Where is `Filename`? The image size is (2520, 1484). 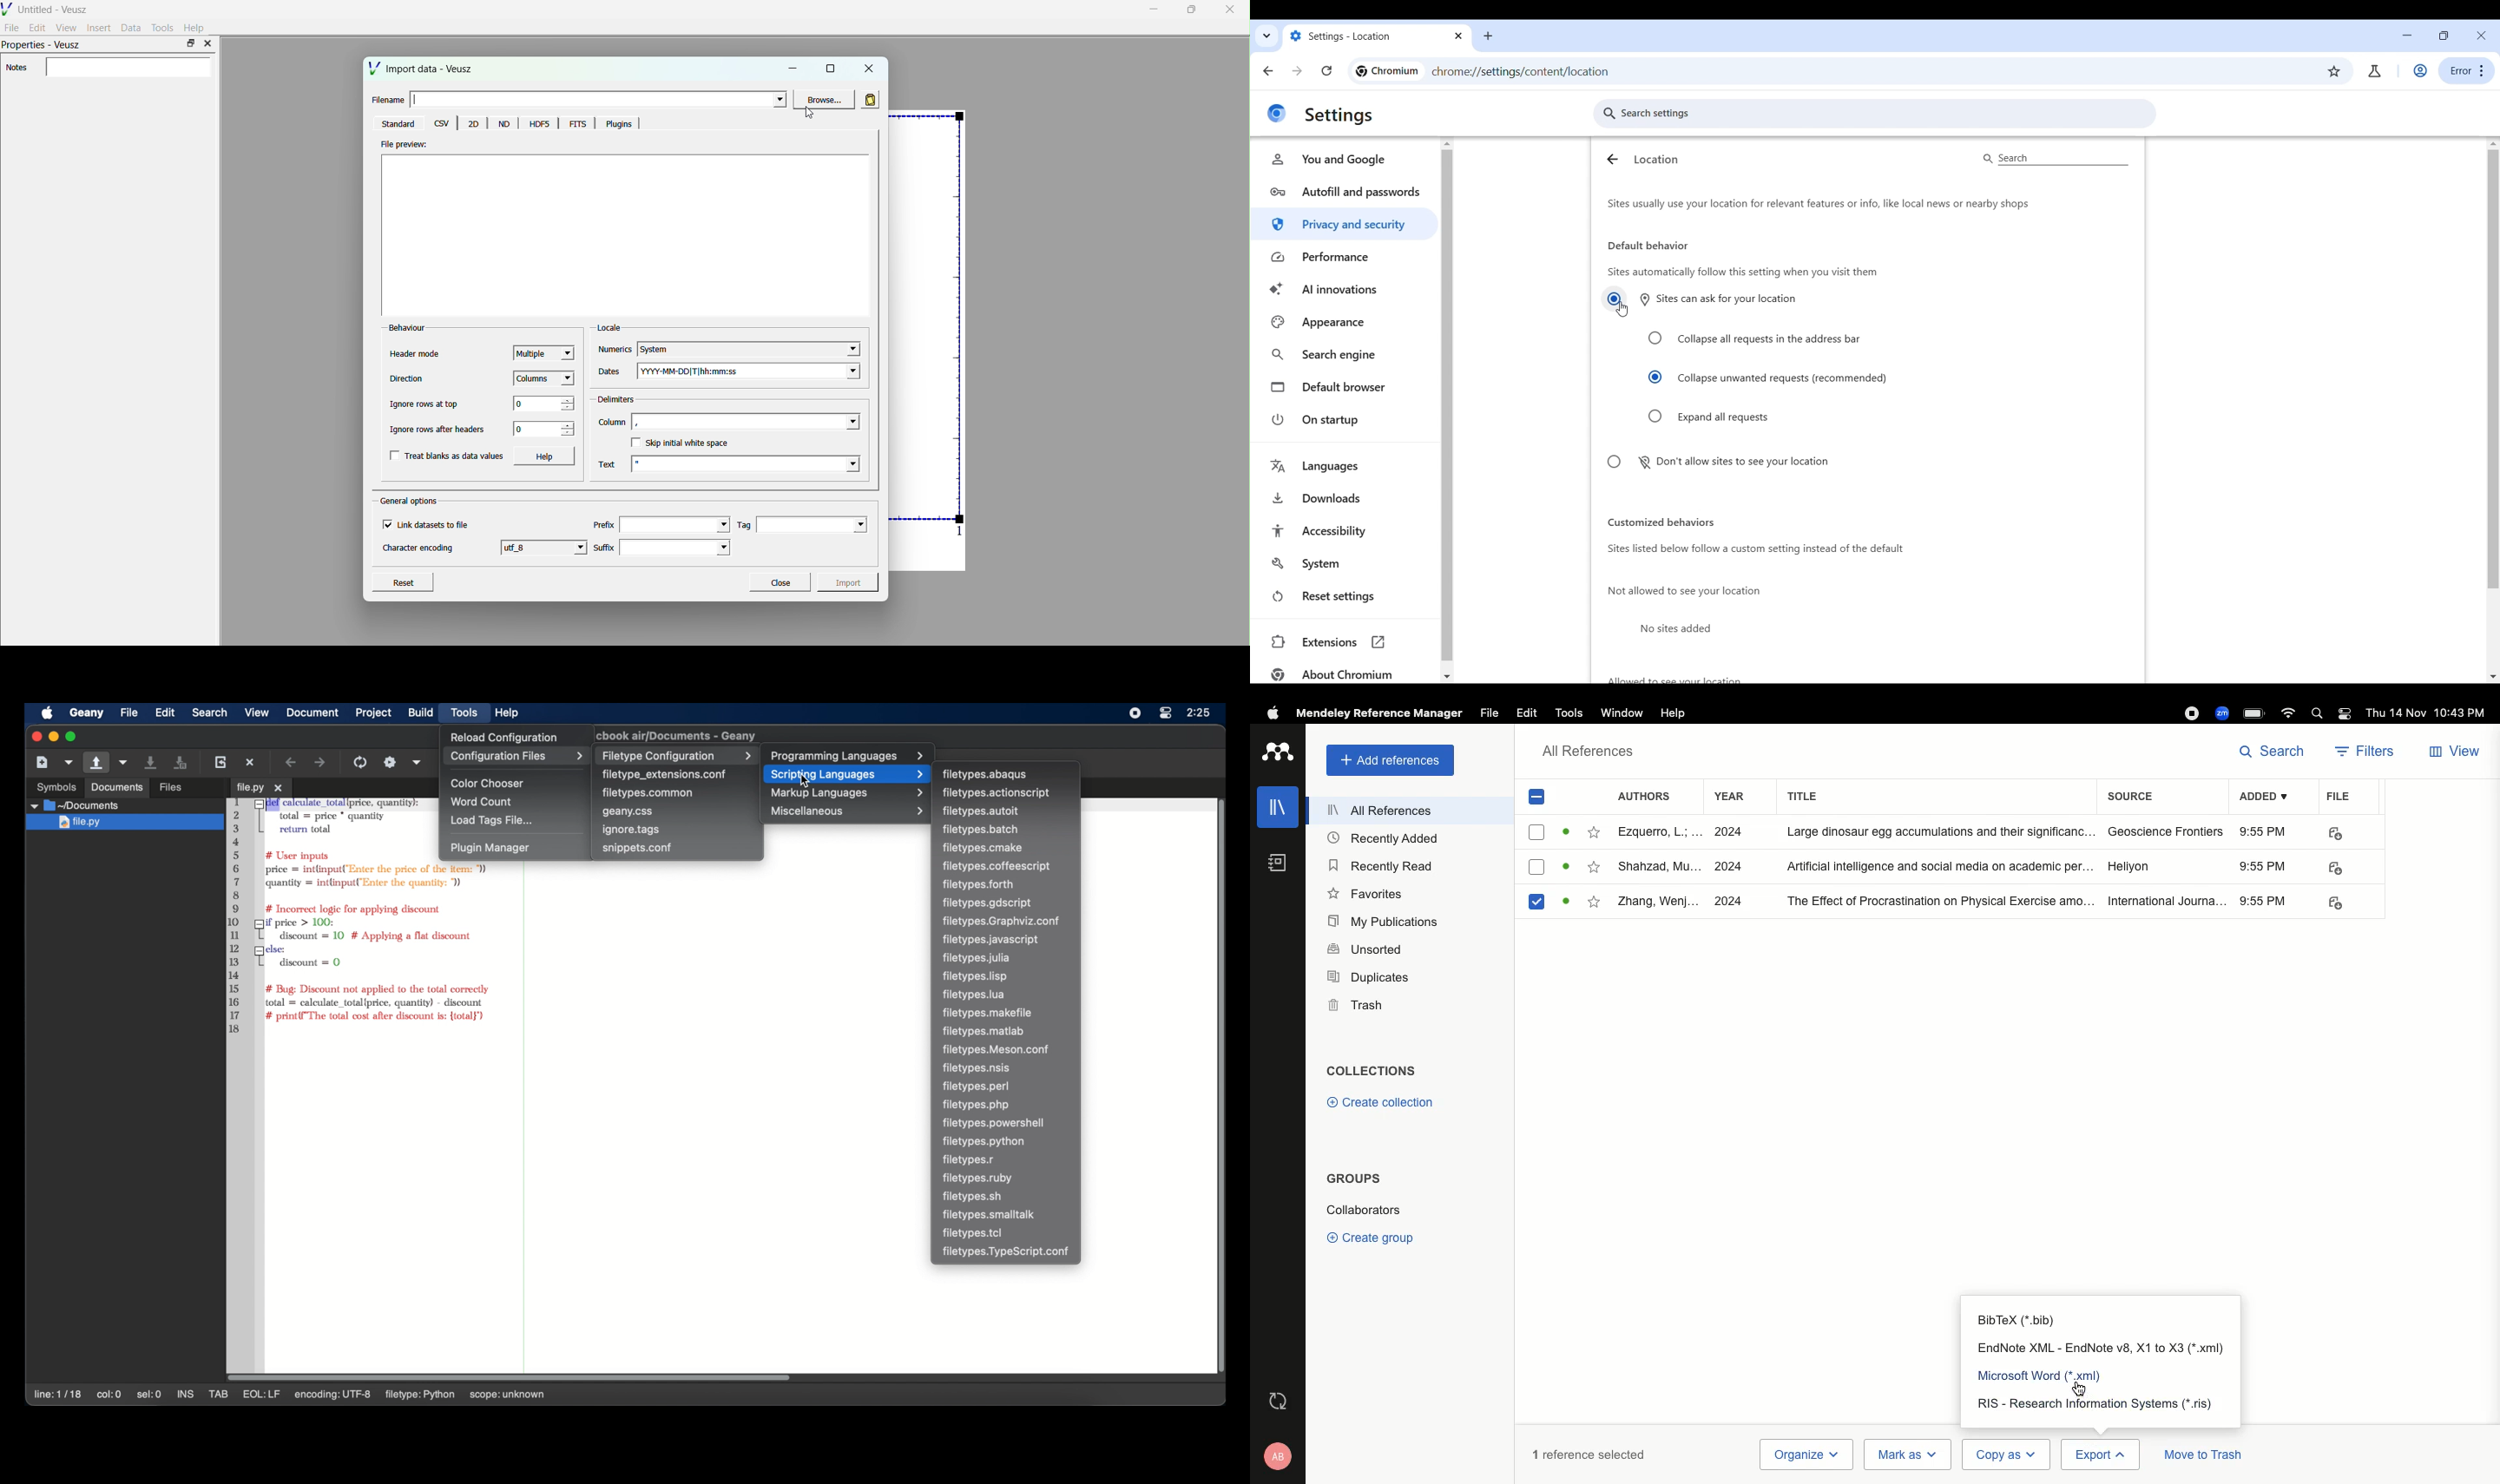
Filename is located at coordinates (385, 100).